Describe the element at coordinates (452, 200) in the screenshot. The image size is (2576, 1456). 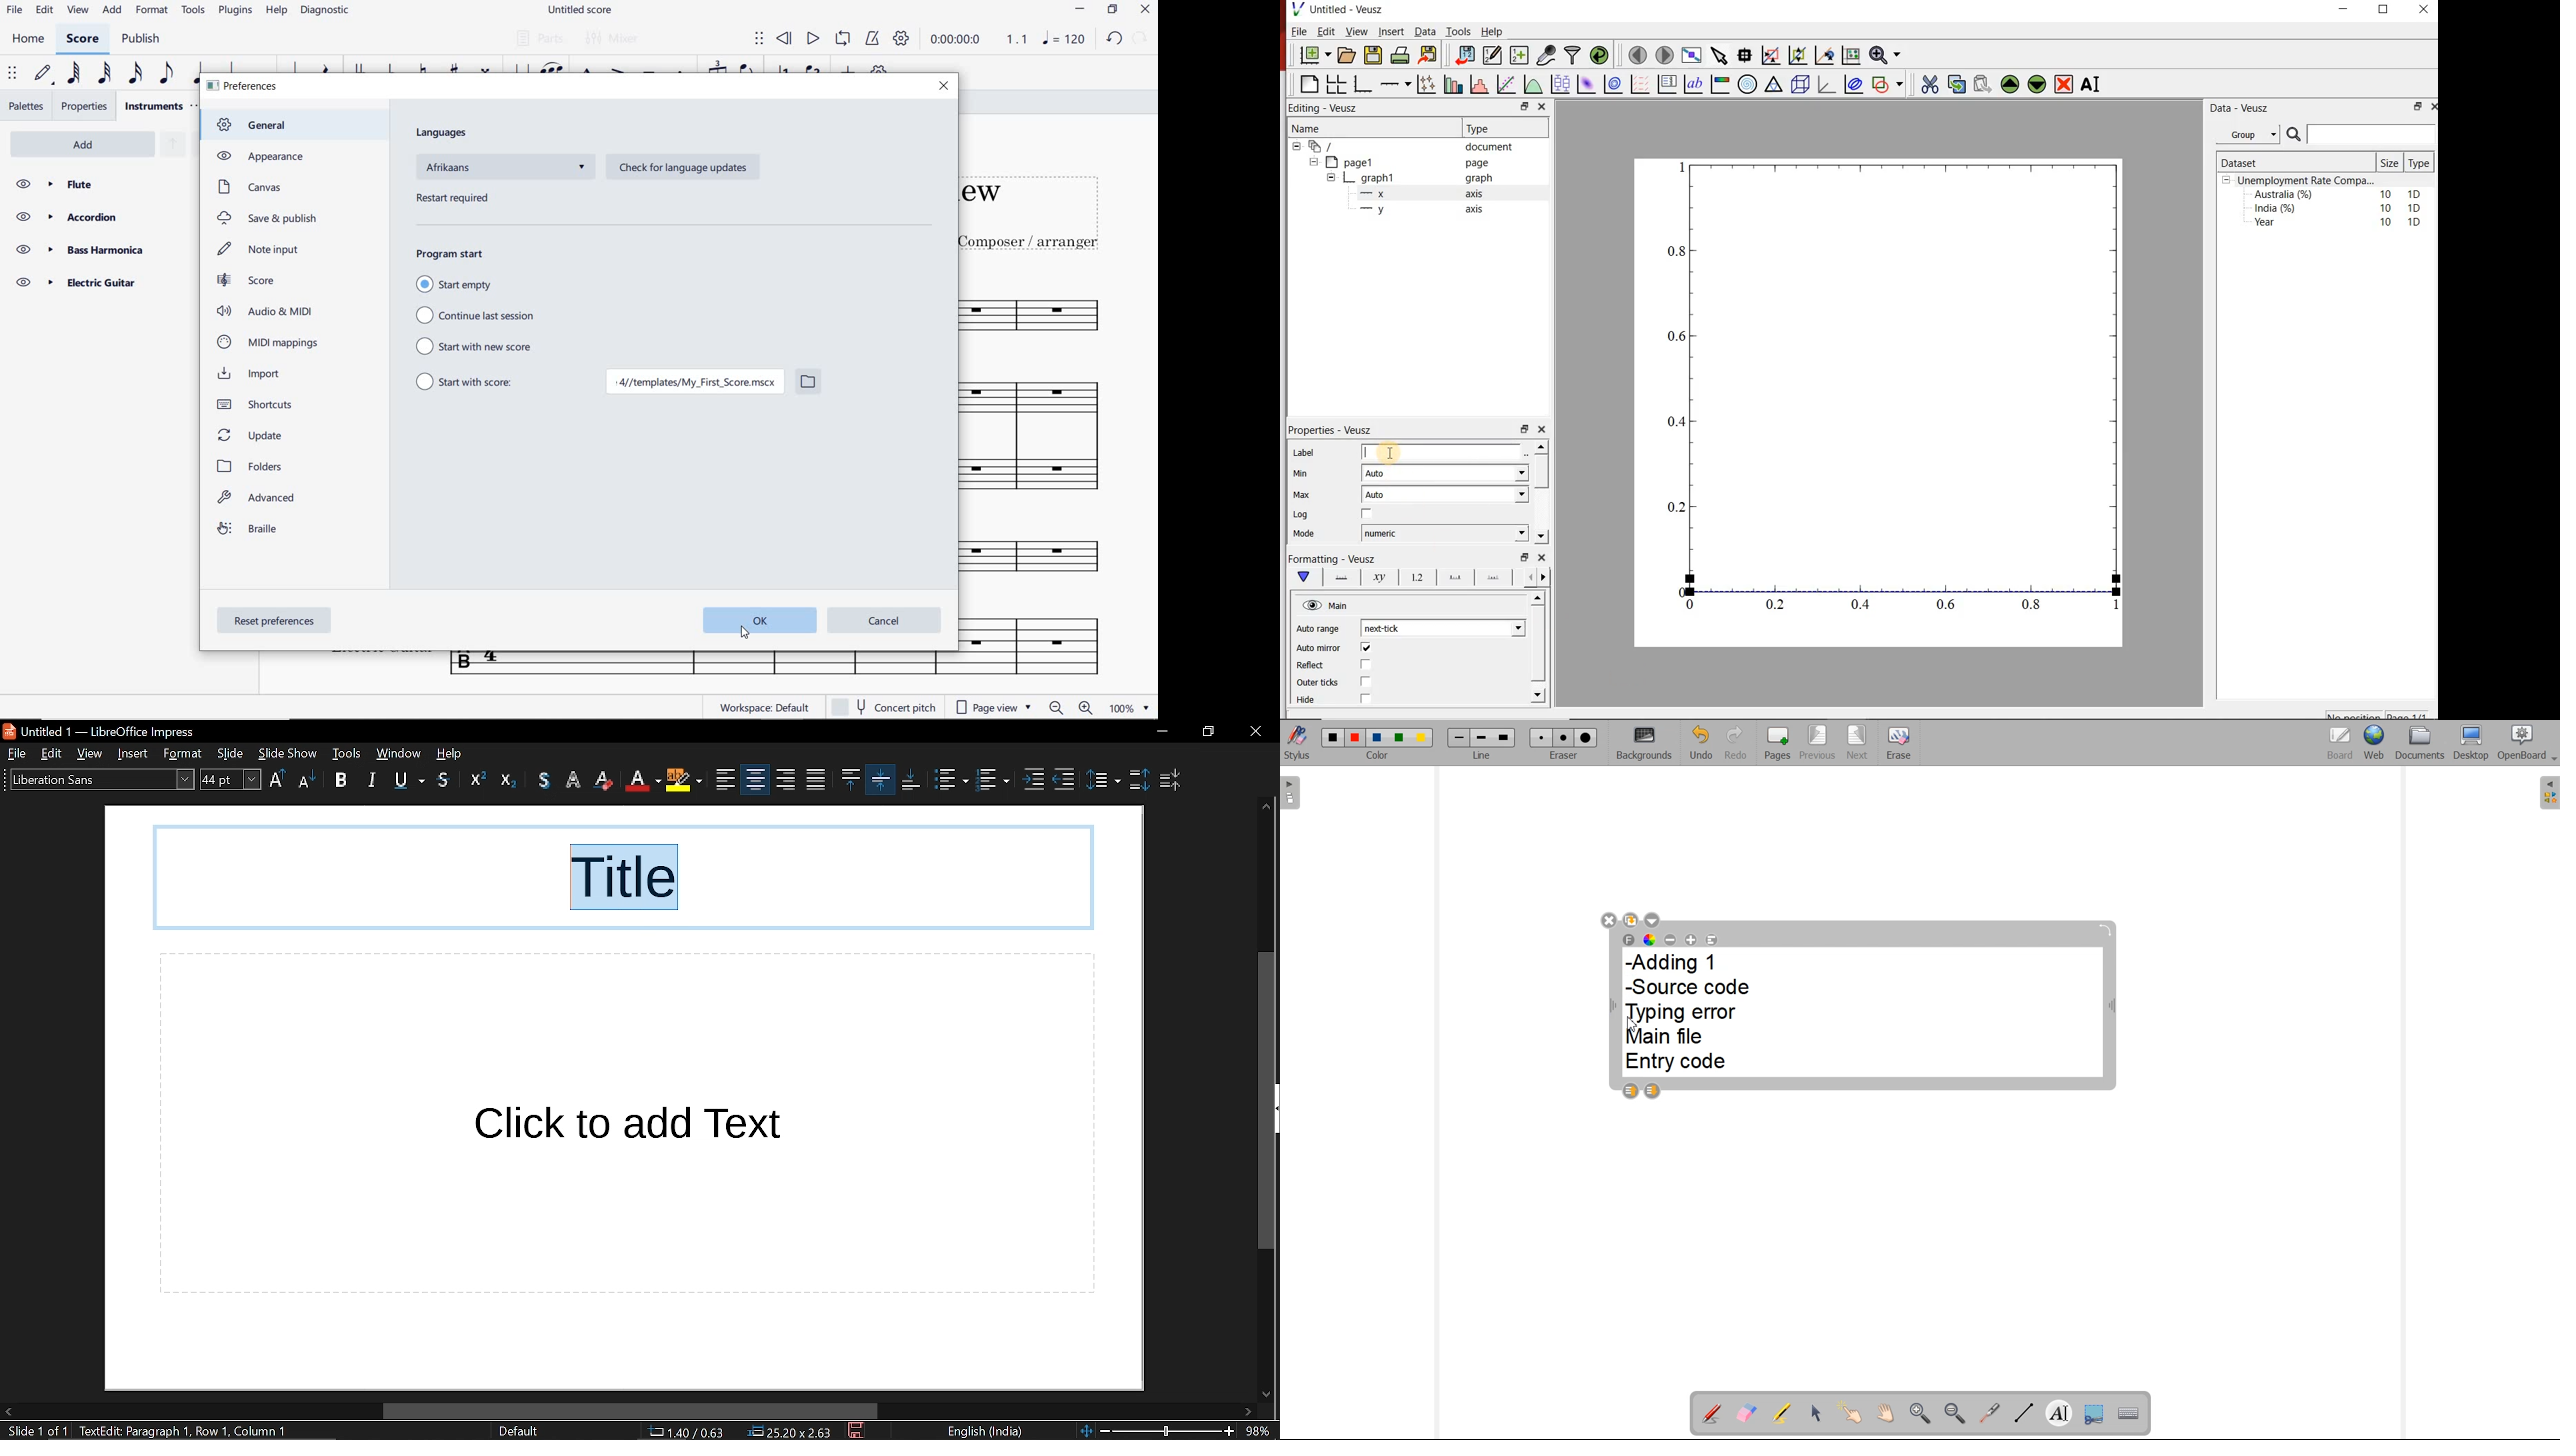
I see `restart required` at that location.